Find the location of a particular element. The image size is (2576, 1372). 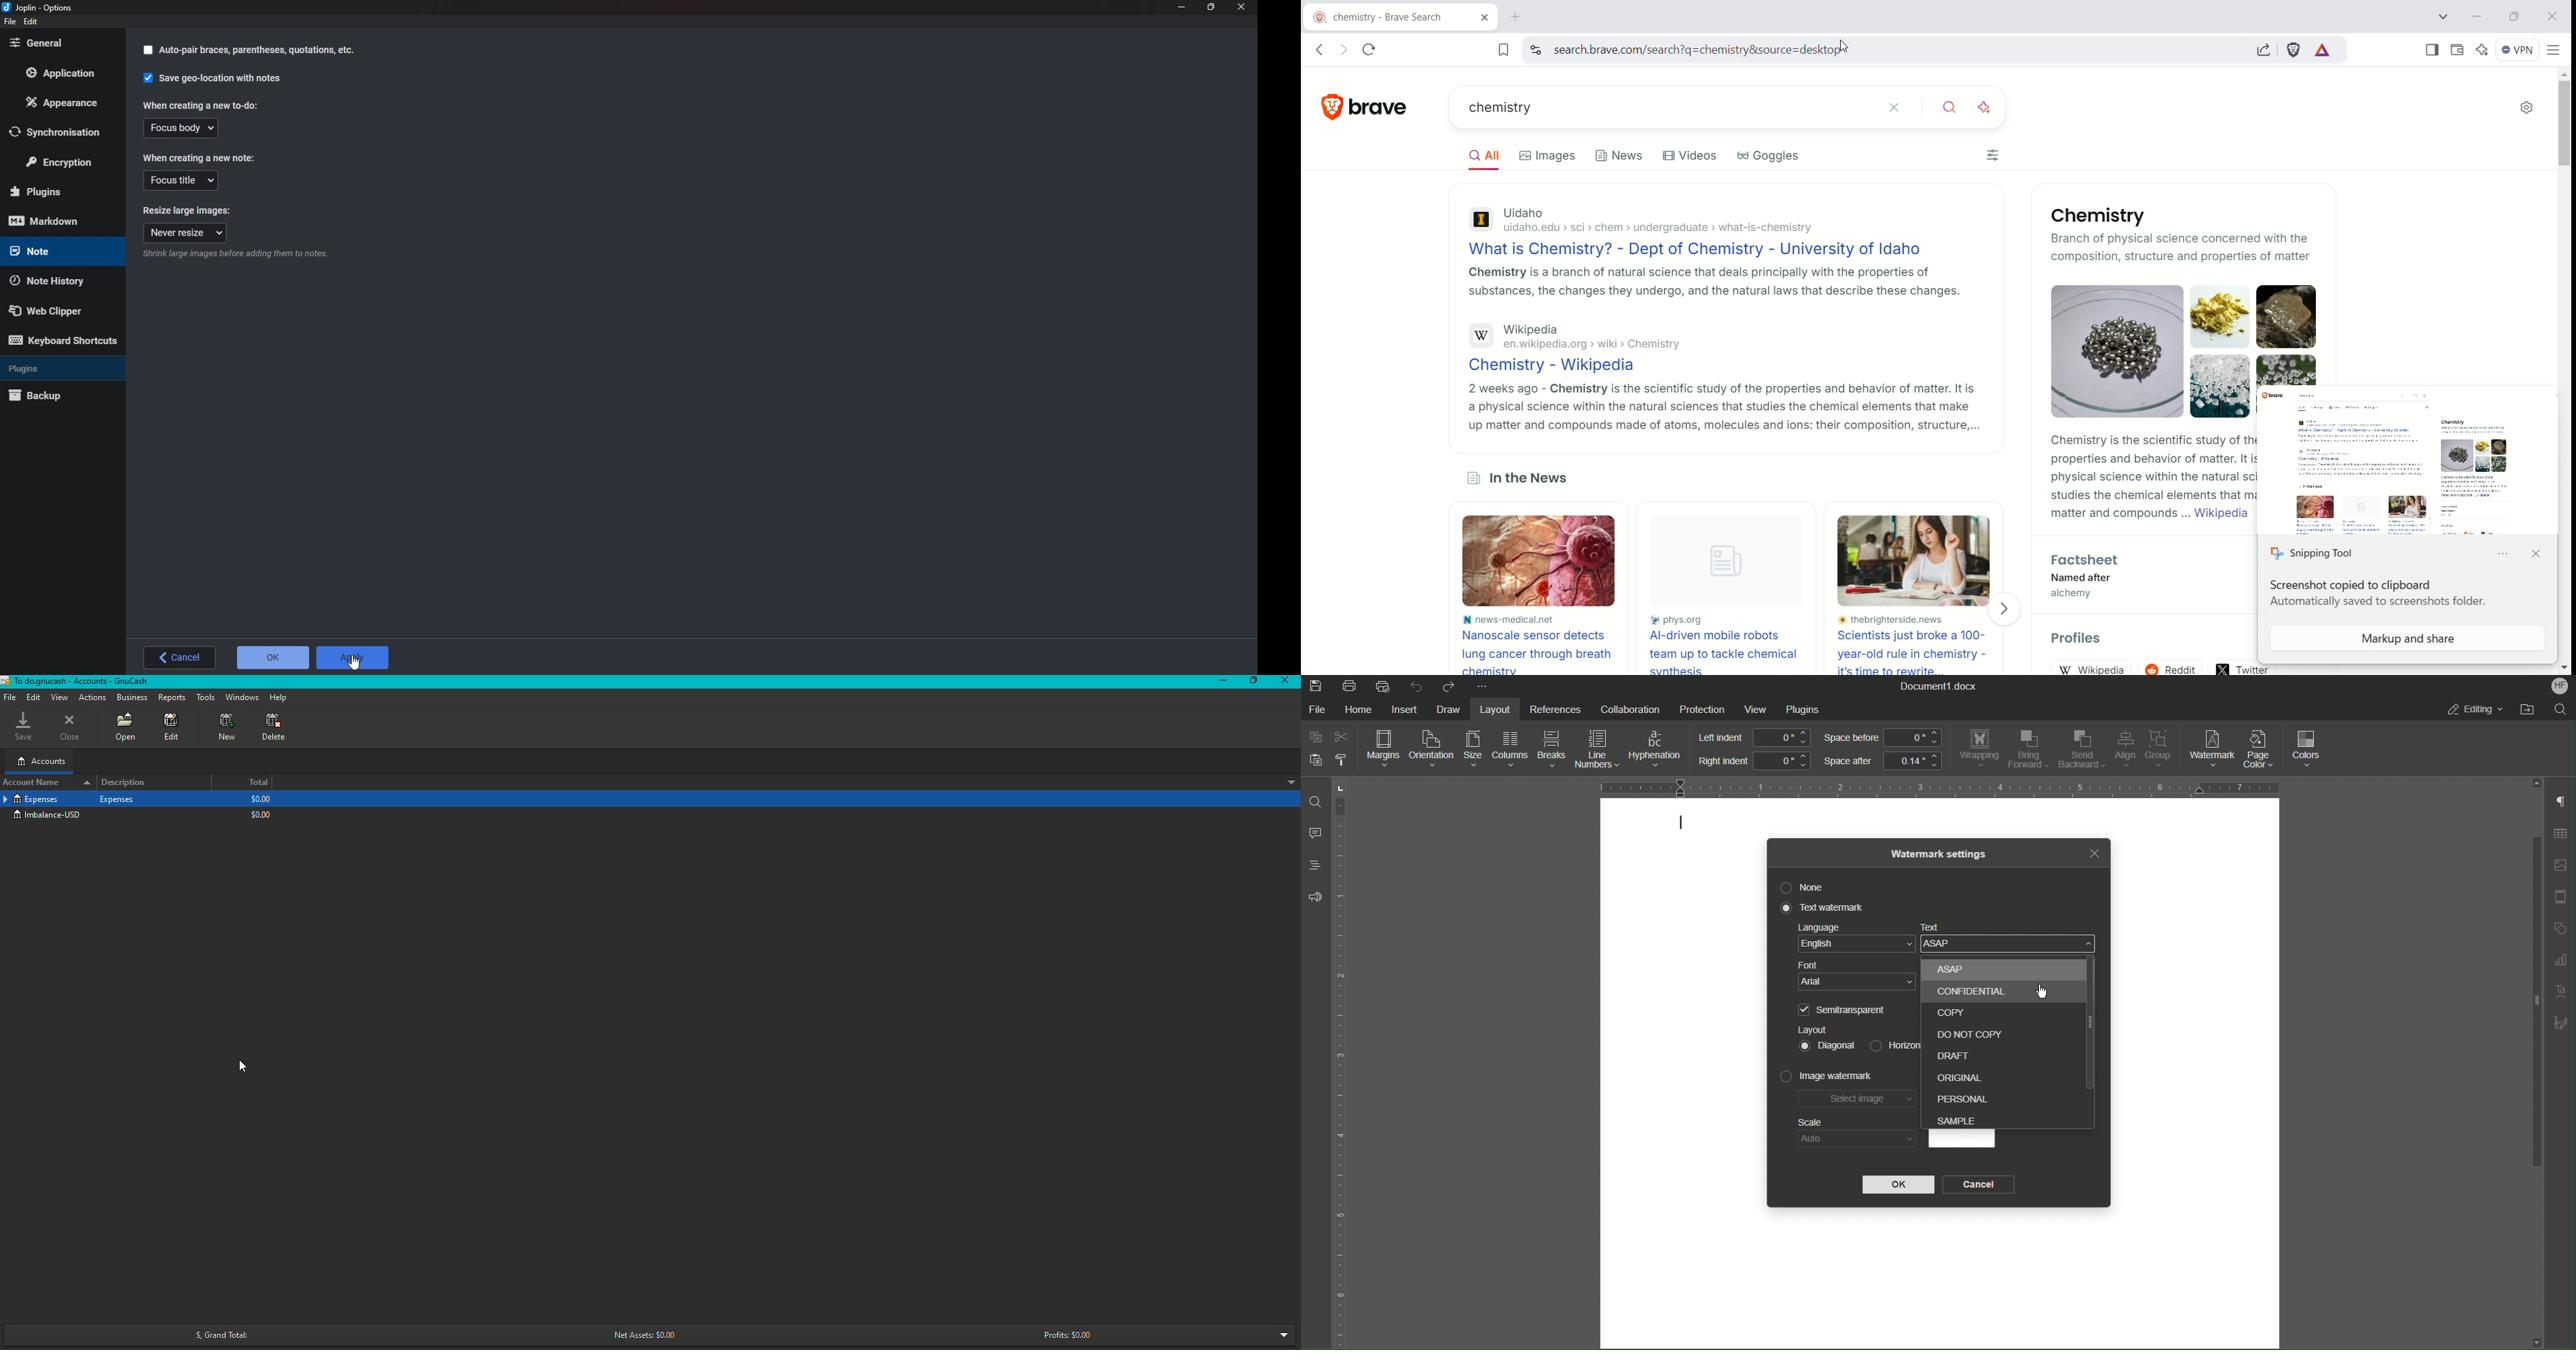

Note history is located at coordinates (55, 282).